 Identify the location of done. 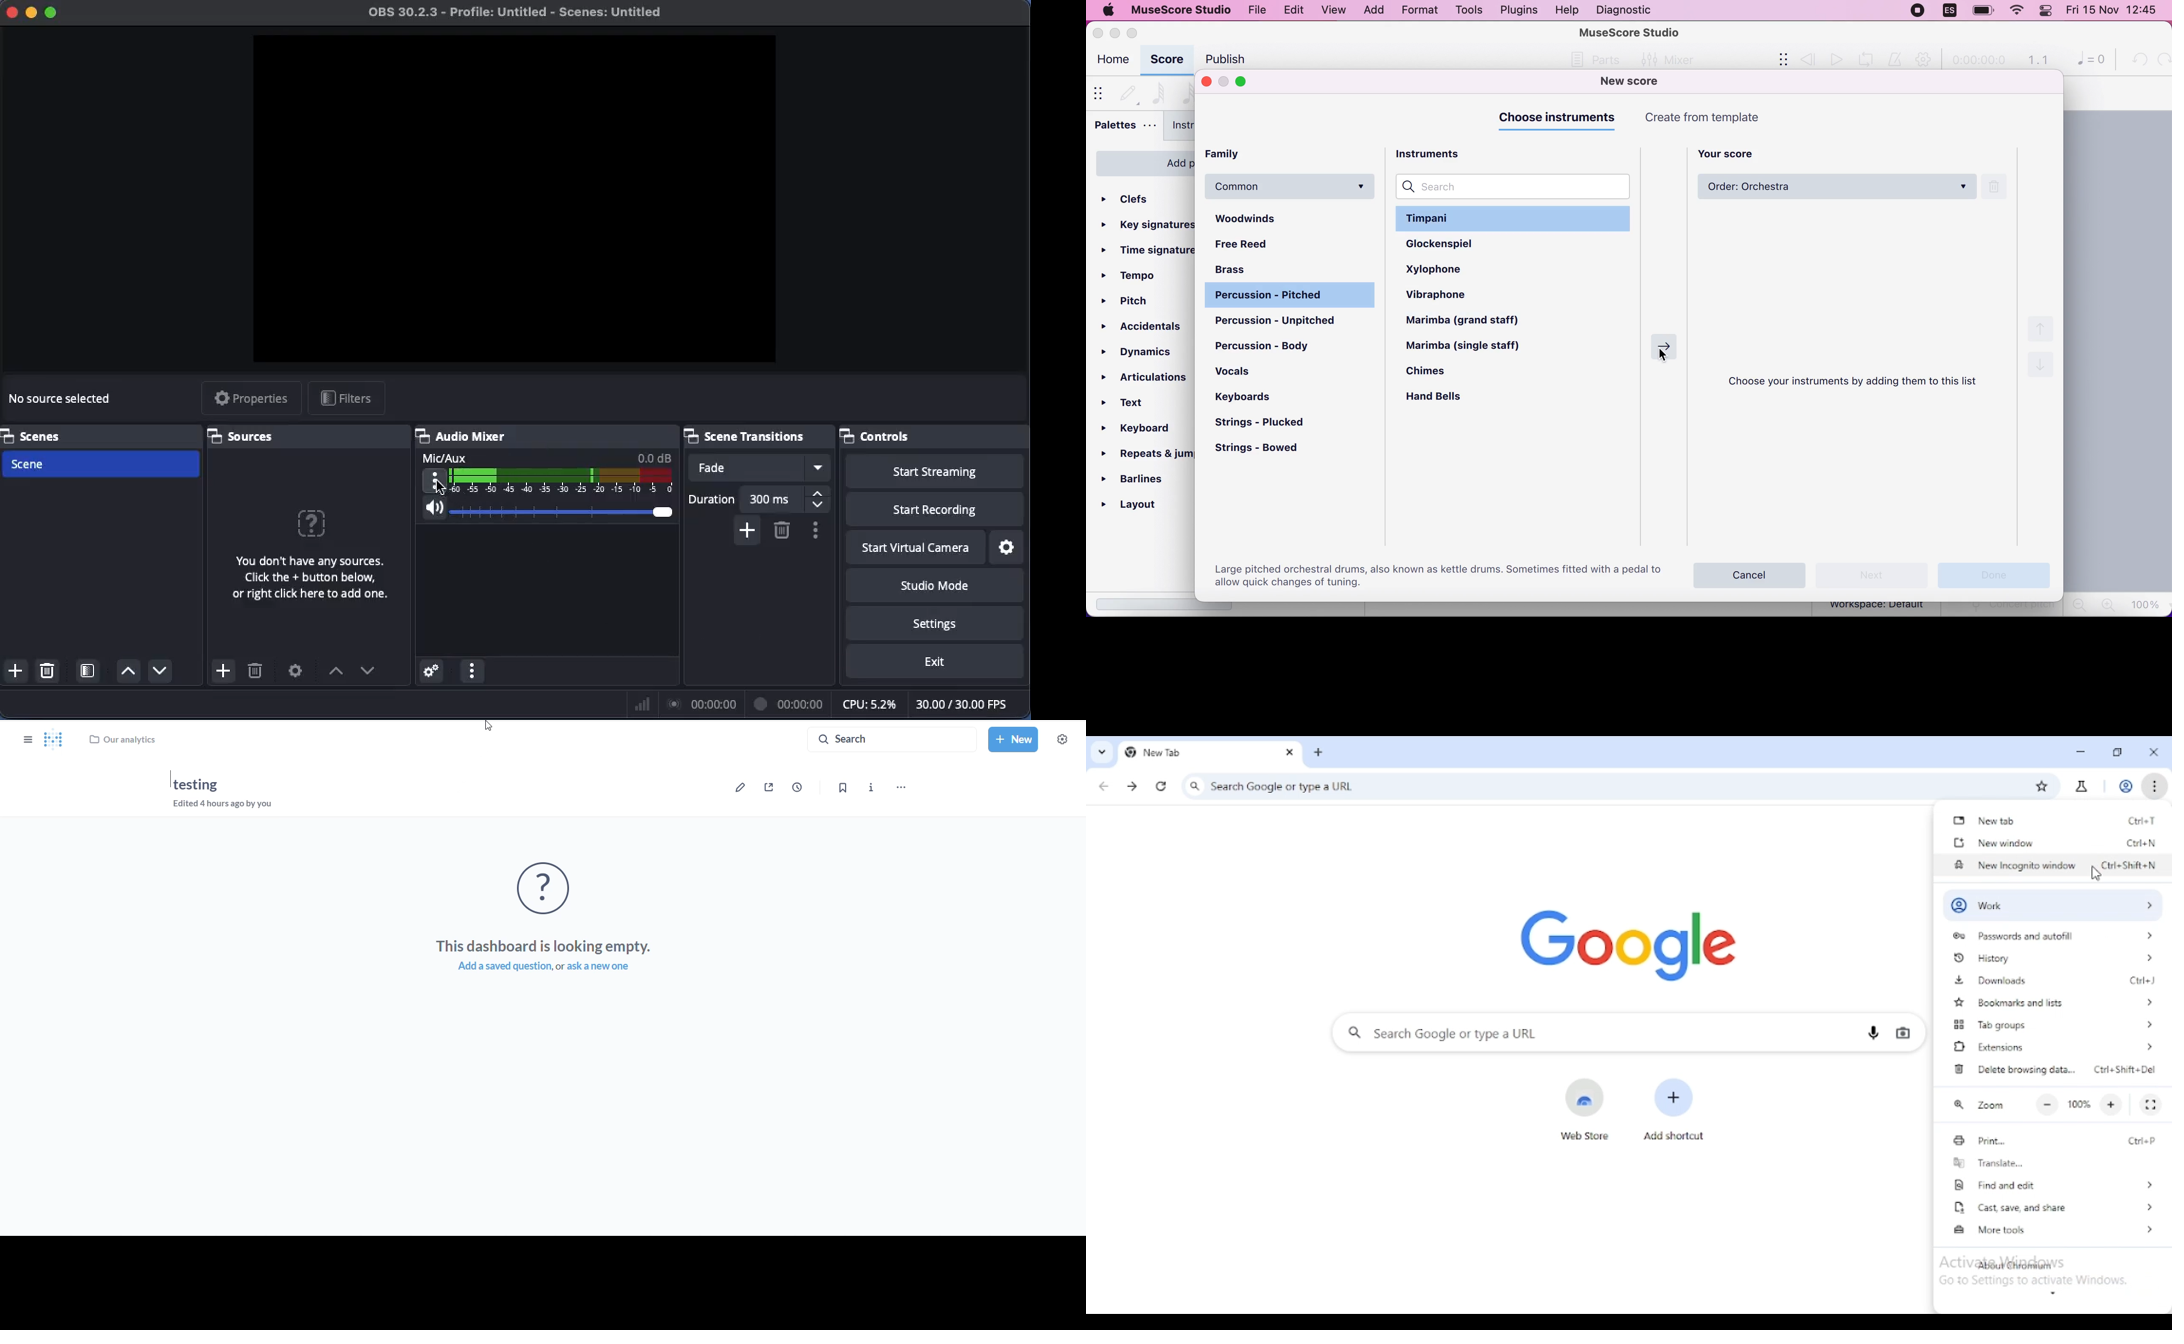
(1992, 574).